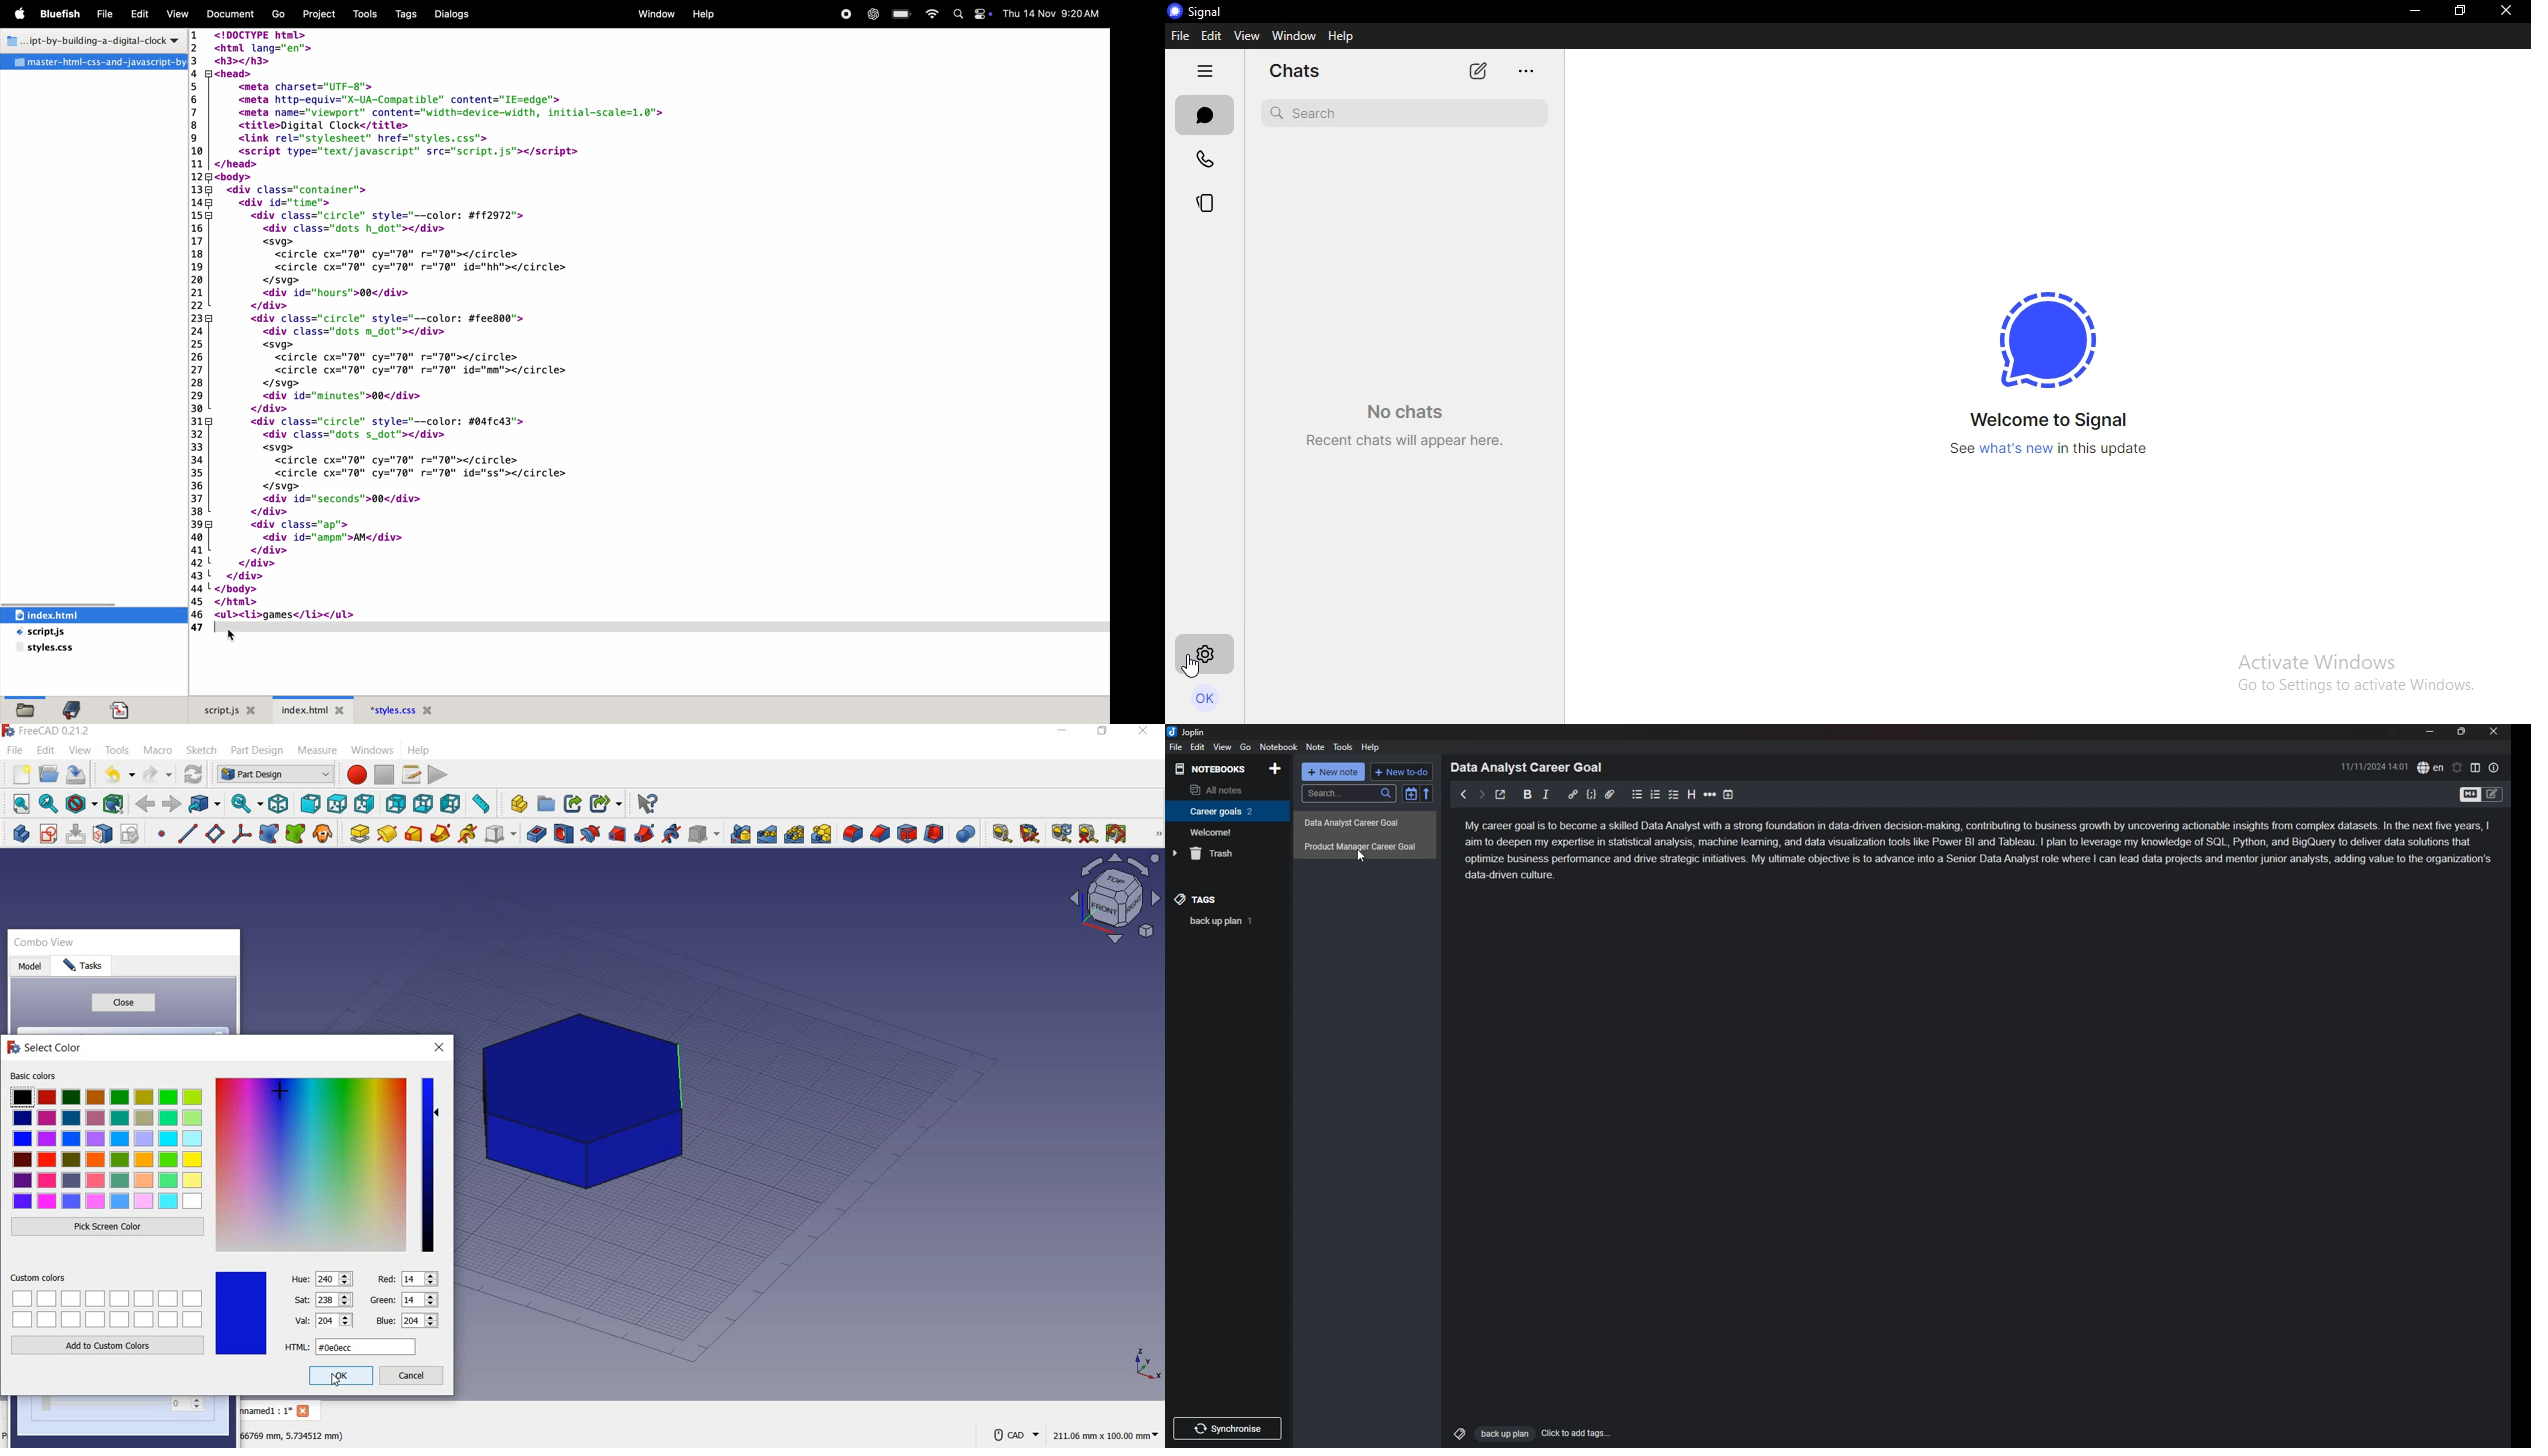 The width and height of the screenshot is (2548, 1456). I want to click on reverse sort order, so click(1427, 793).